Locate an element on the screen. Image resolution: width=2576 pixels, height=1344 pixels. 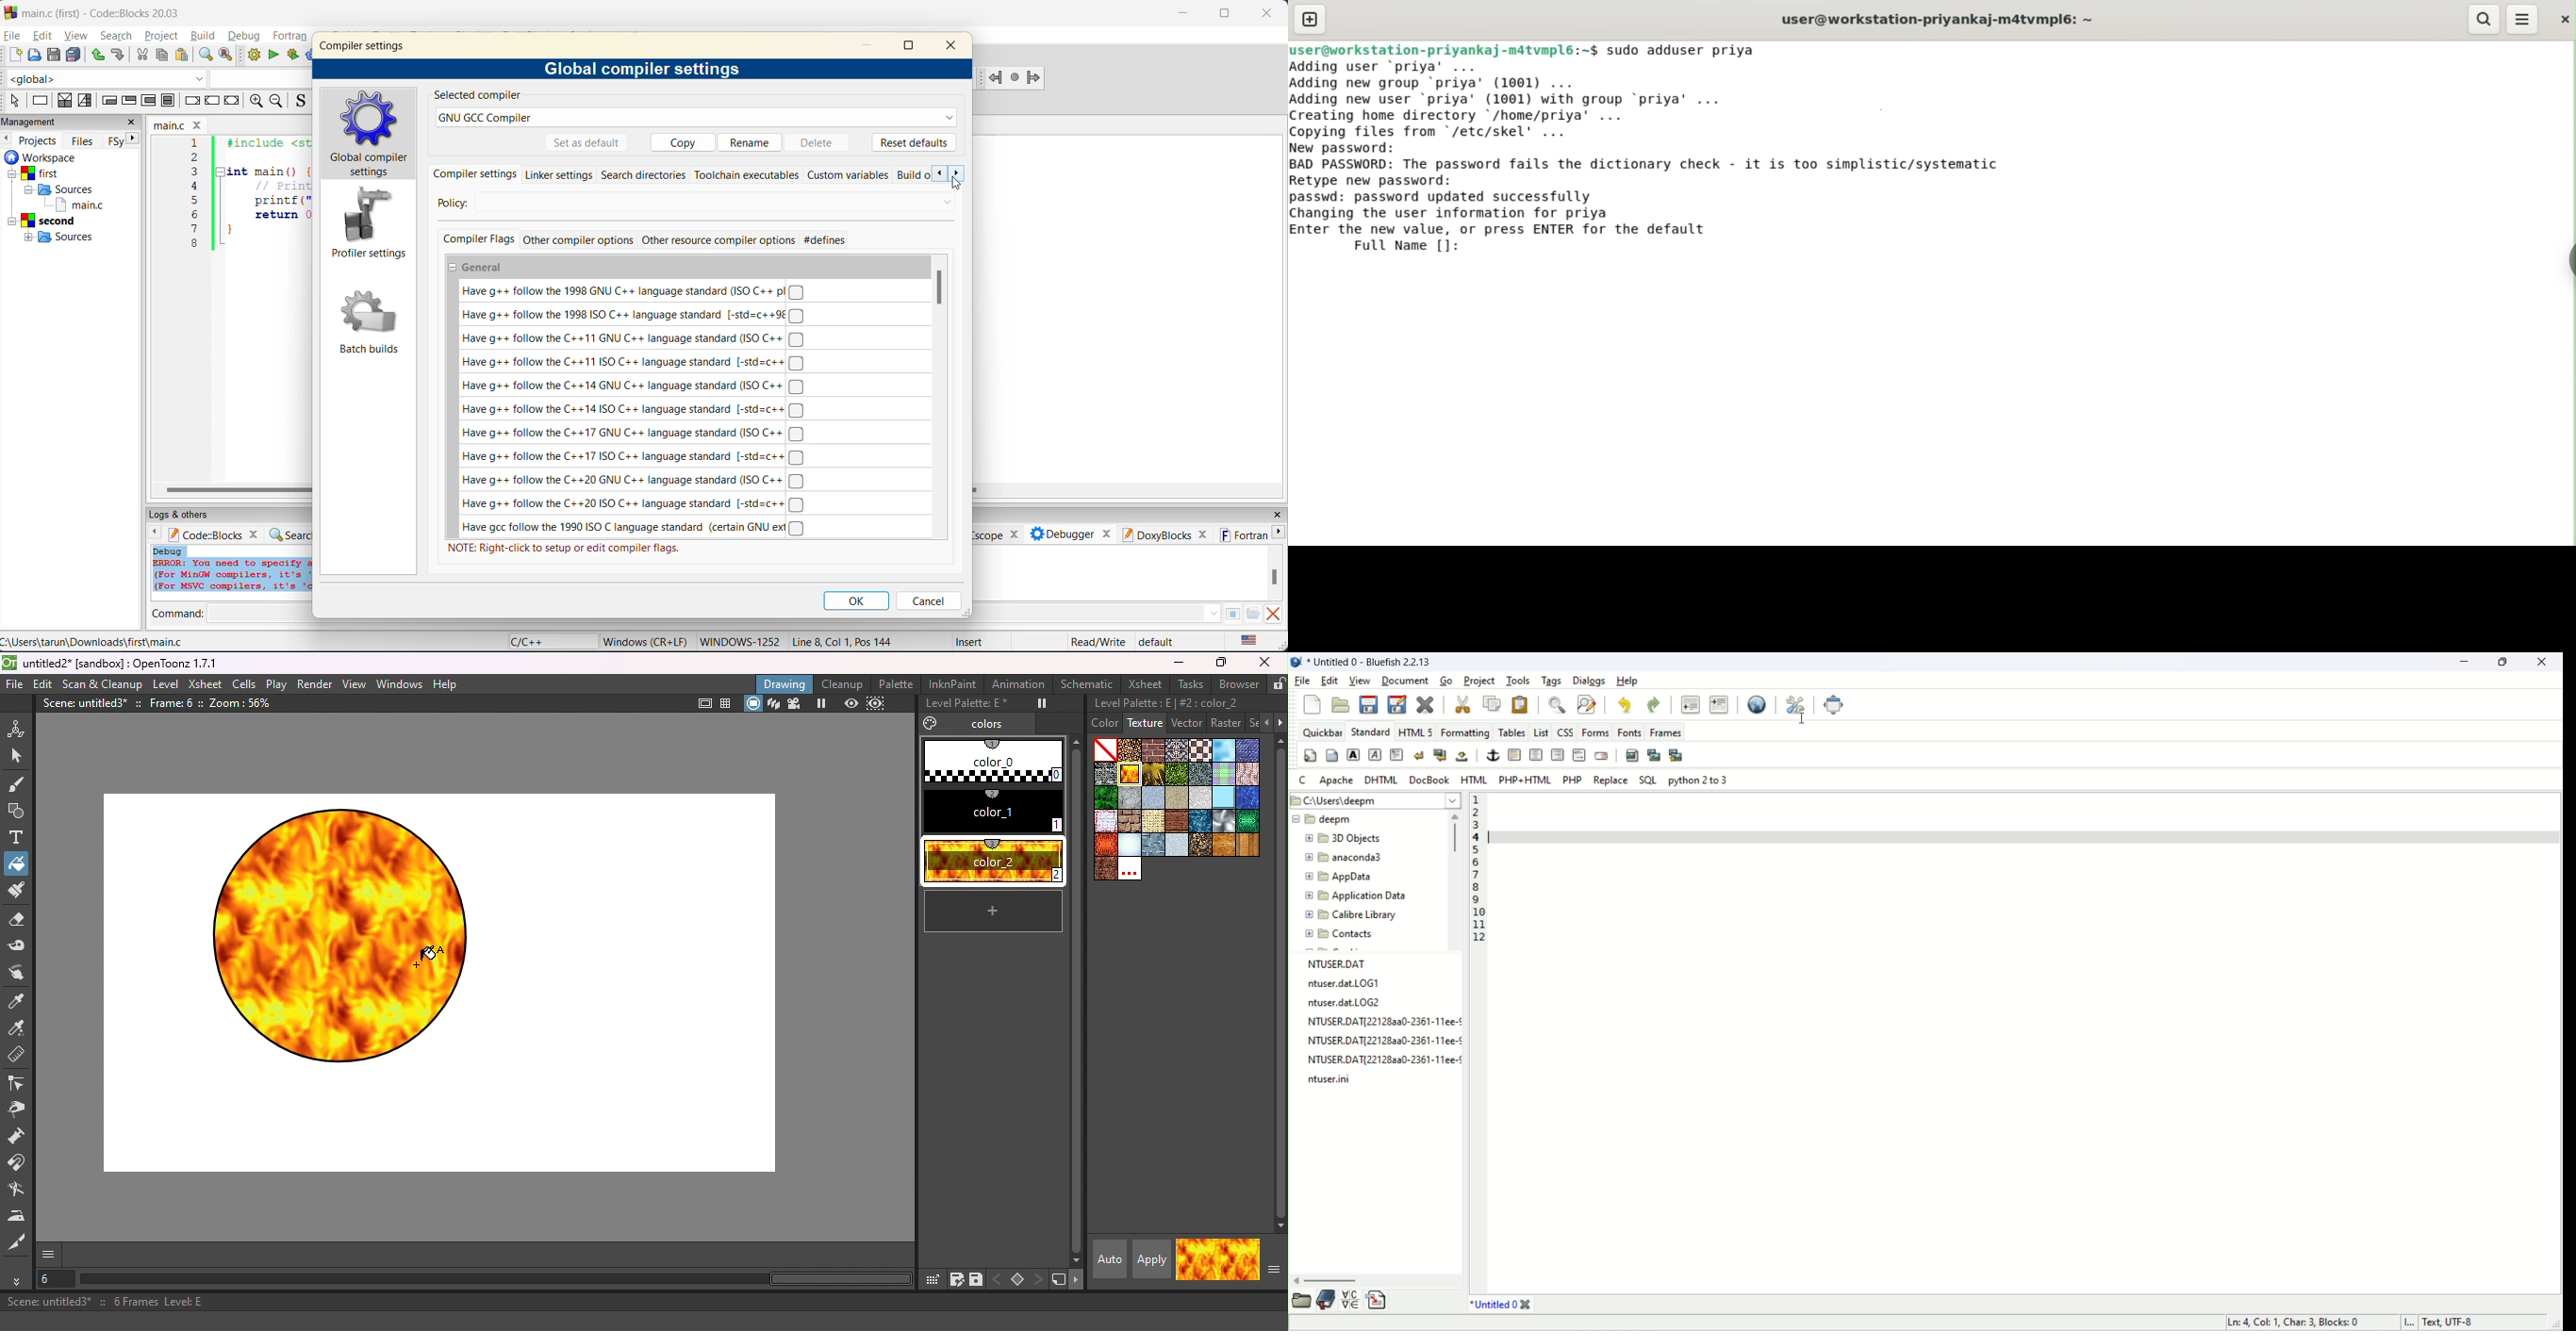
emphasis is located at coordinates (1376, 755).